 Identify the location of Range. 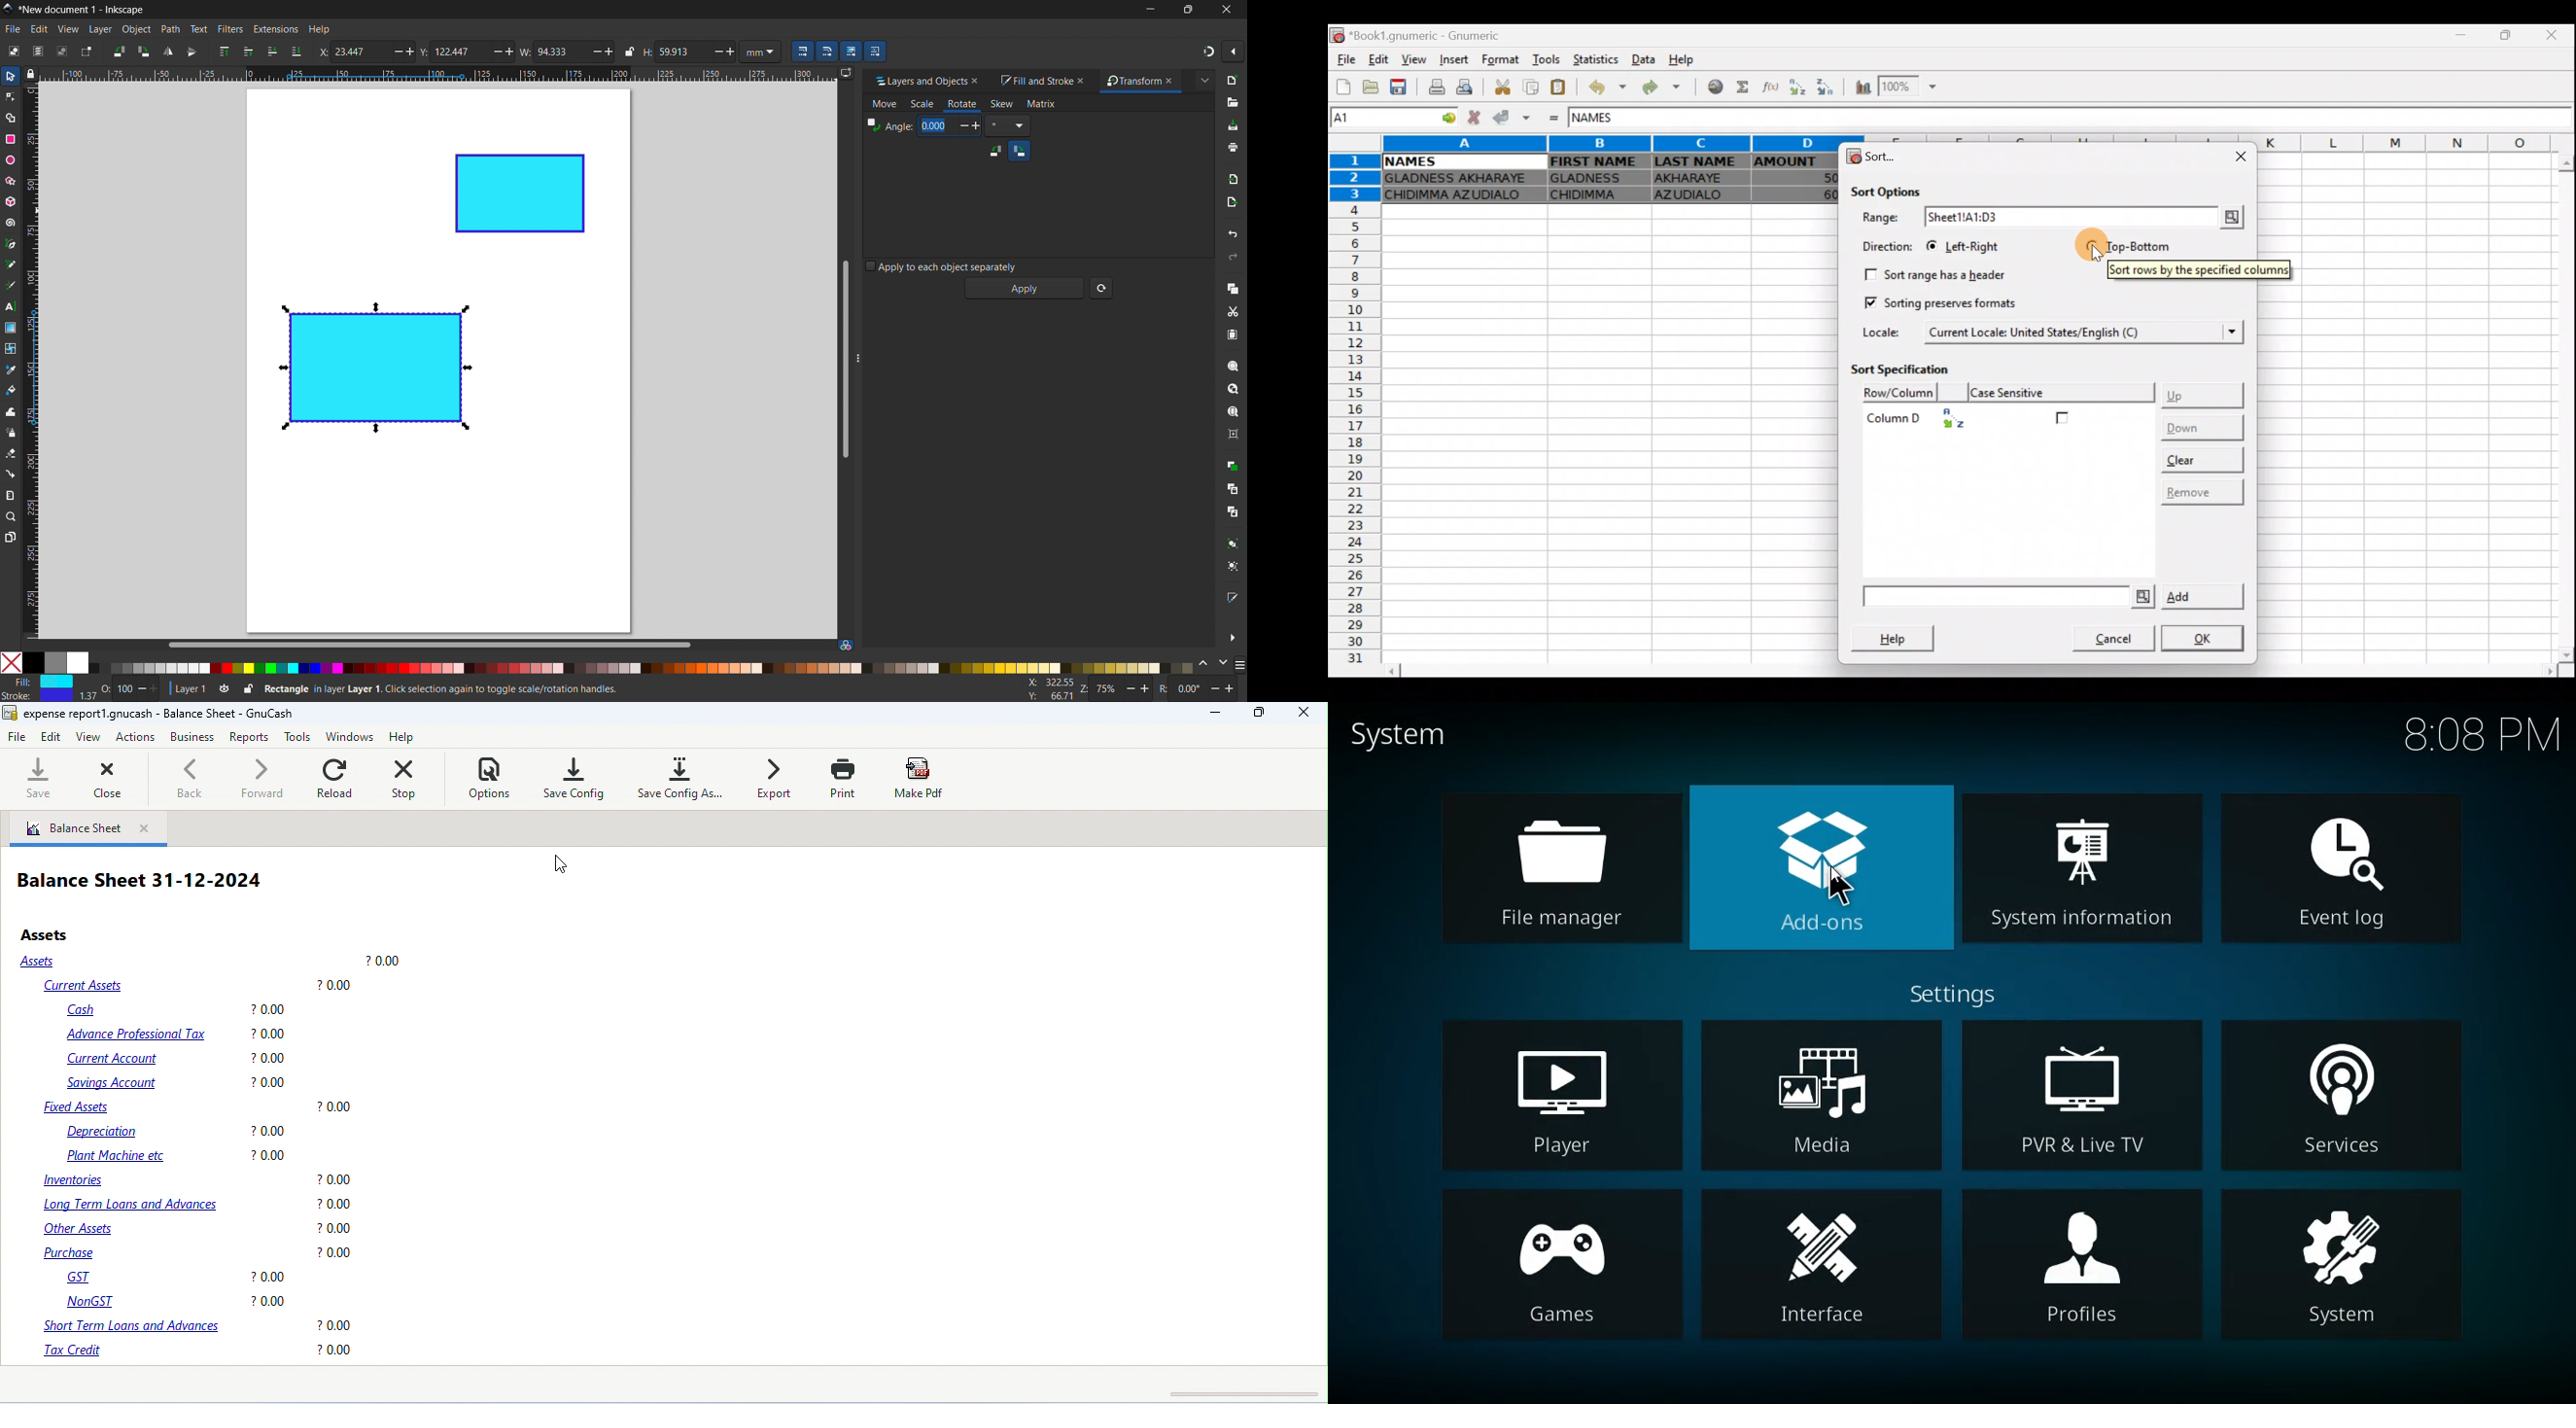
(1879, 218).